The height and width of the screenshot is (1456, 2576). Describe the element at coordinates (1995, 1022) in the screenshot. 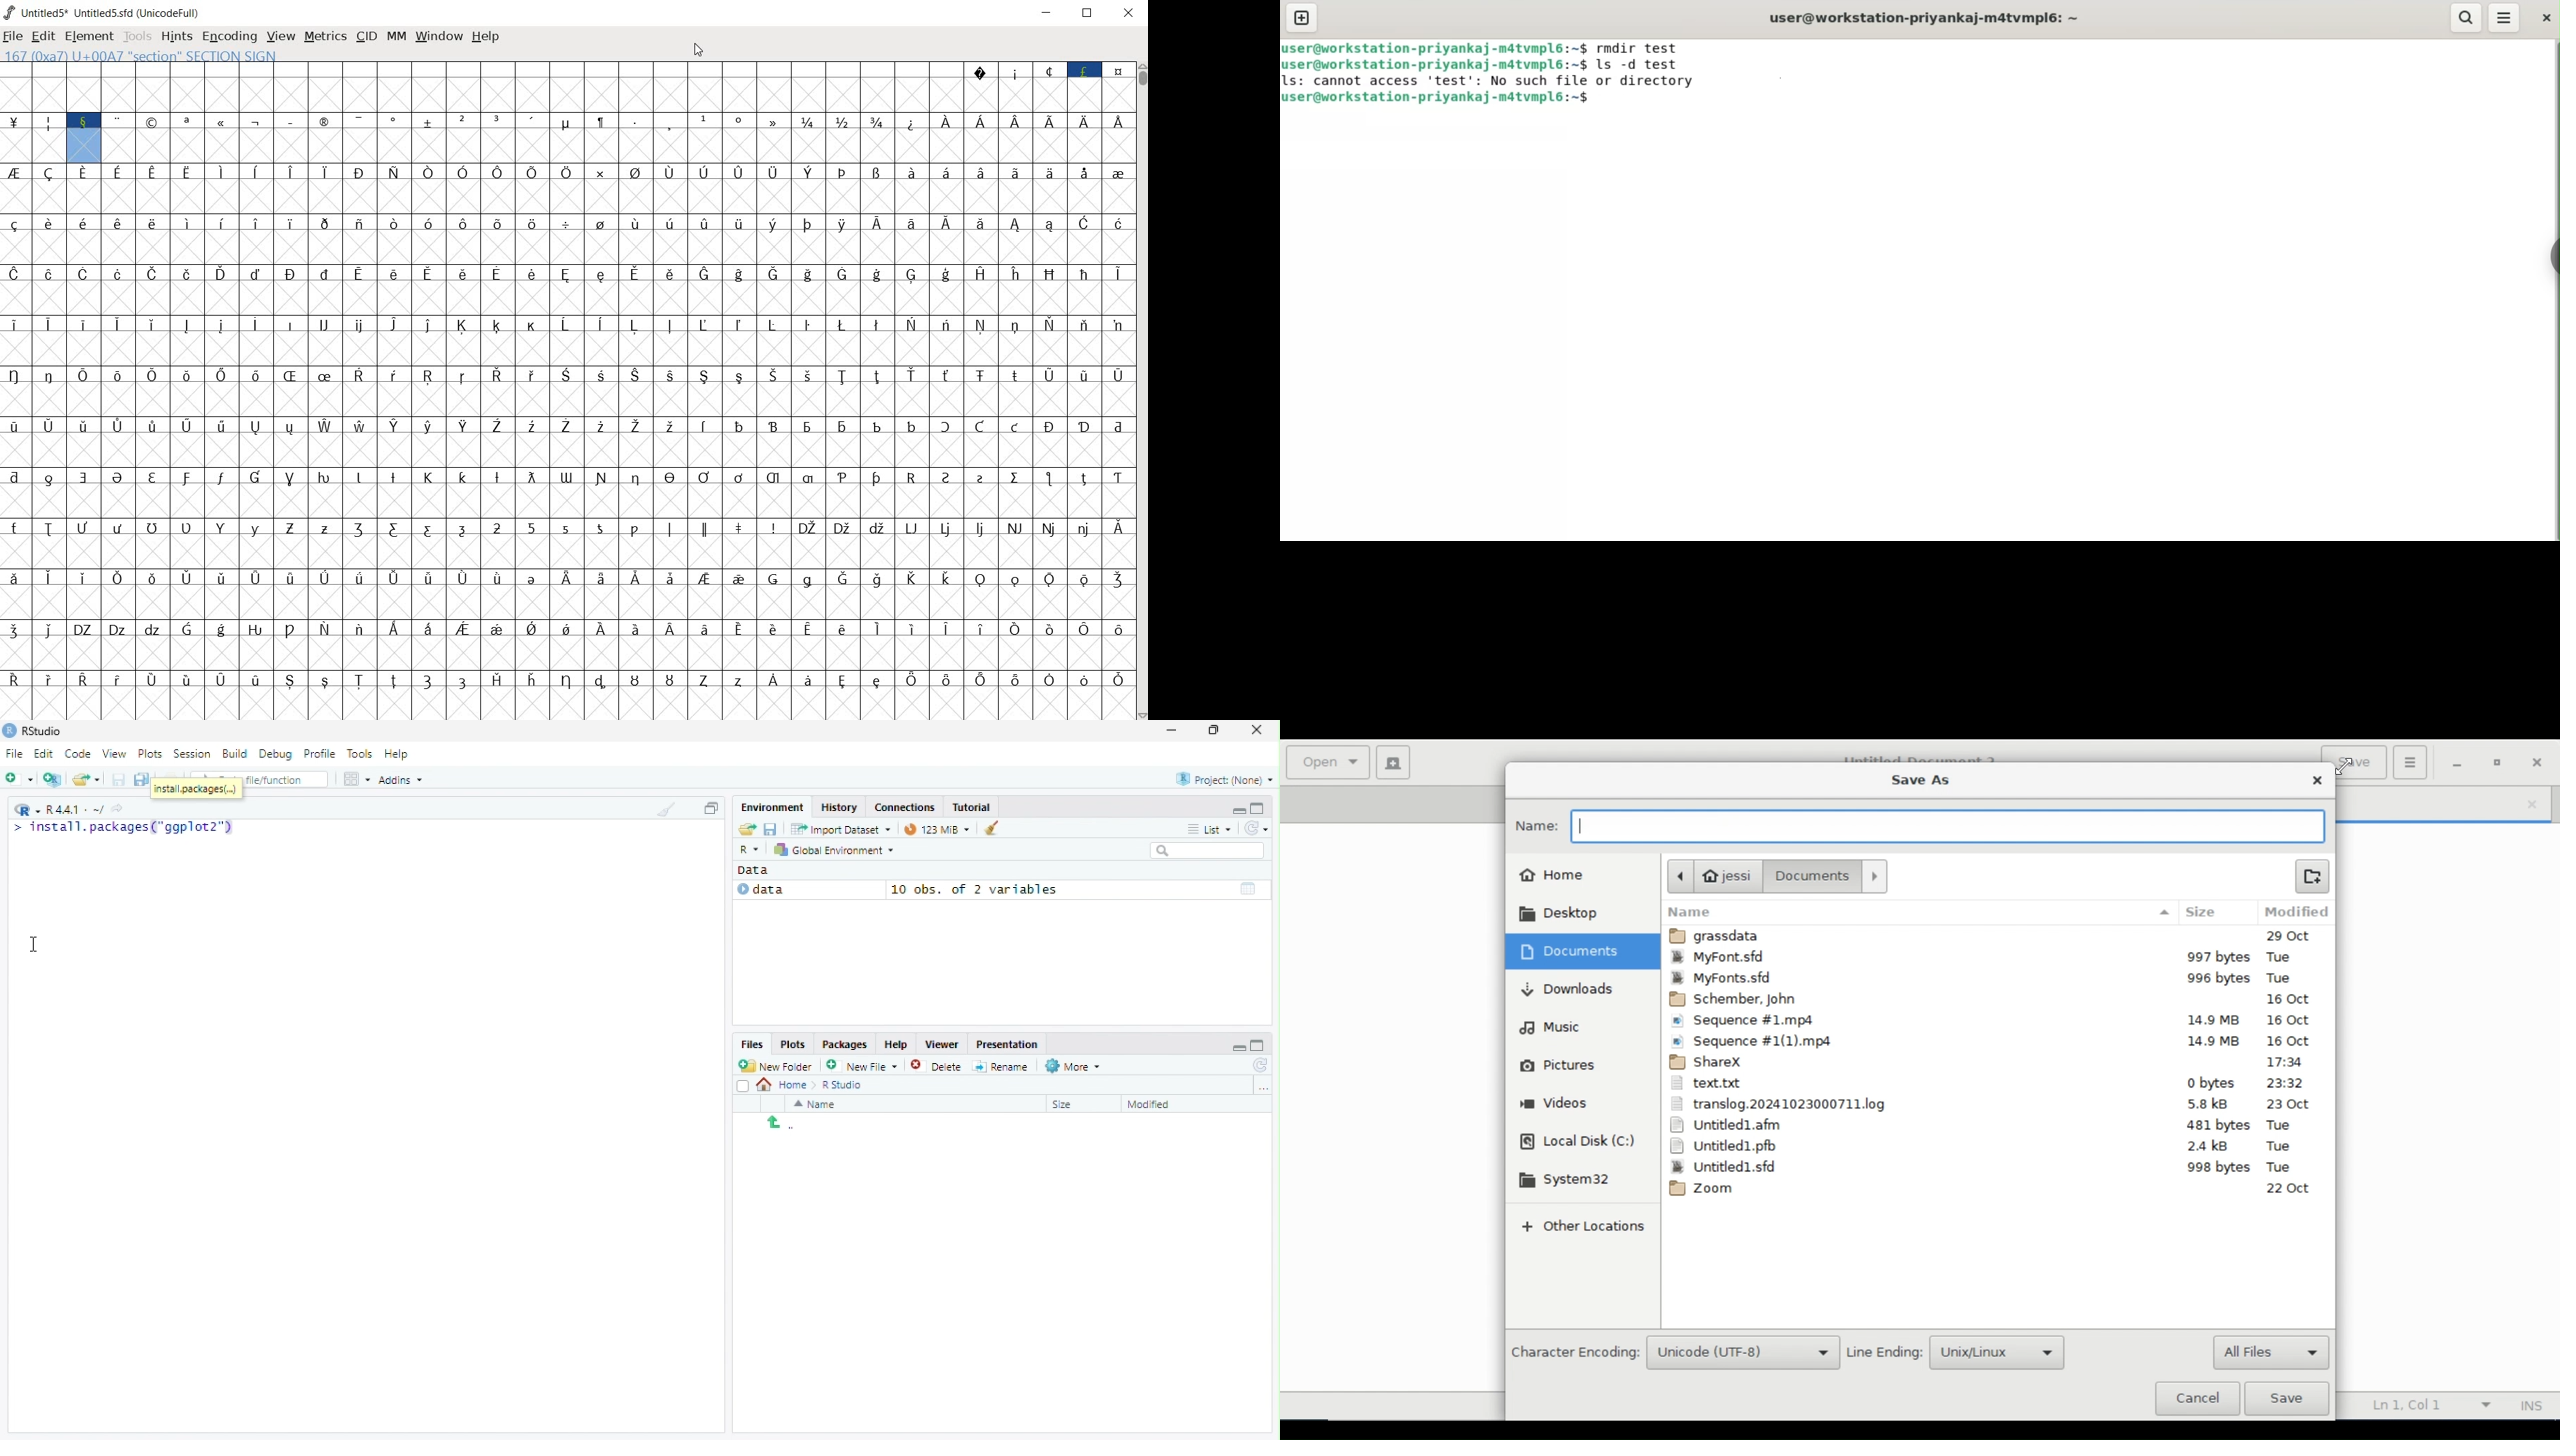

I see `Sequence #1mp4 14.9 MB 16Oct` at that location.